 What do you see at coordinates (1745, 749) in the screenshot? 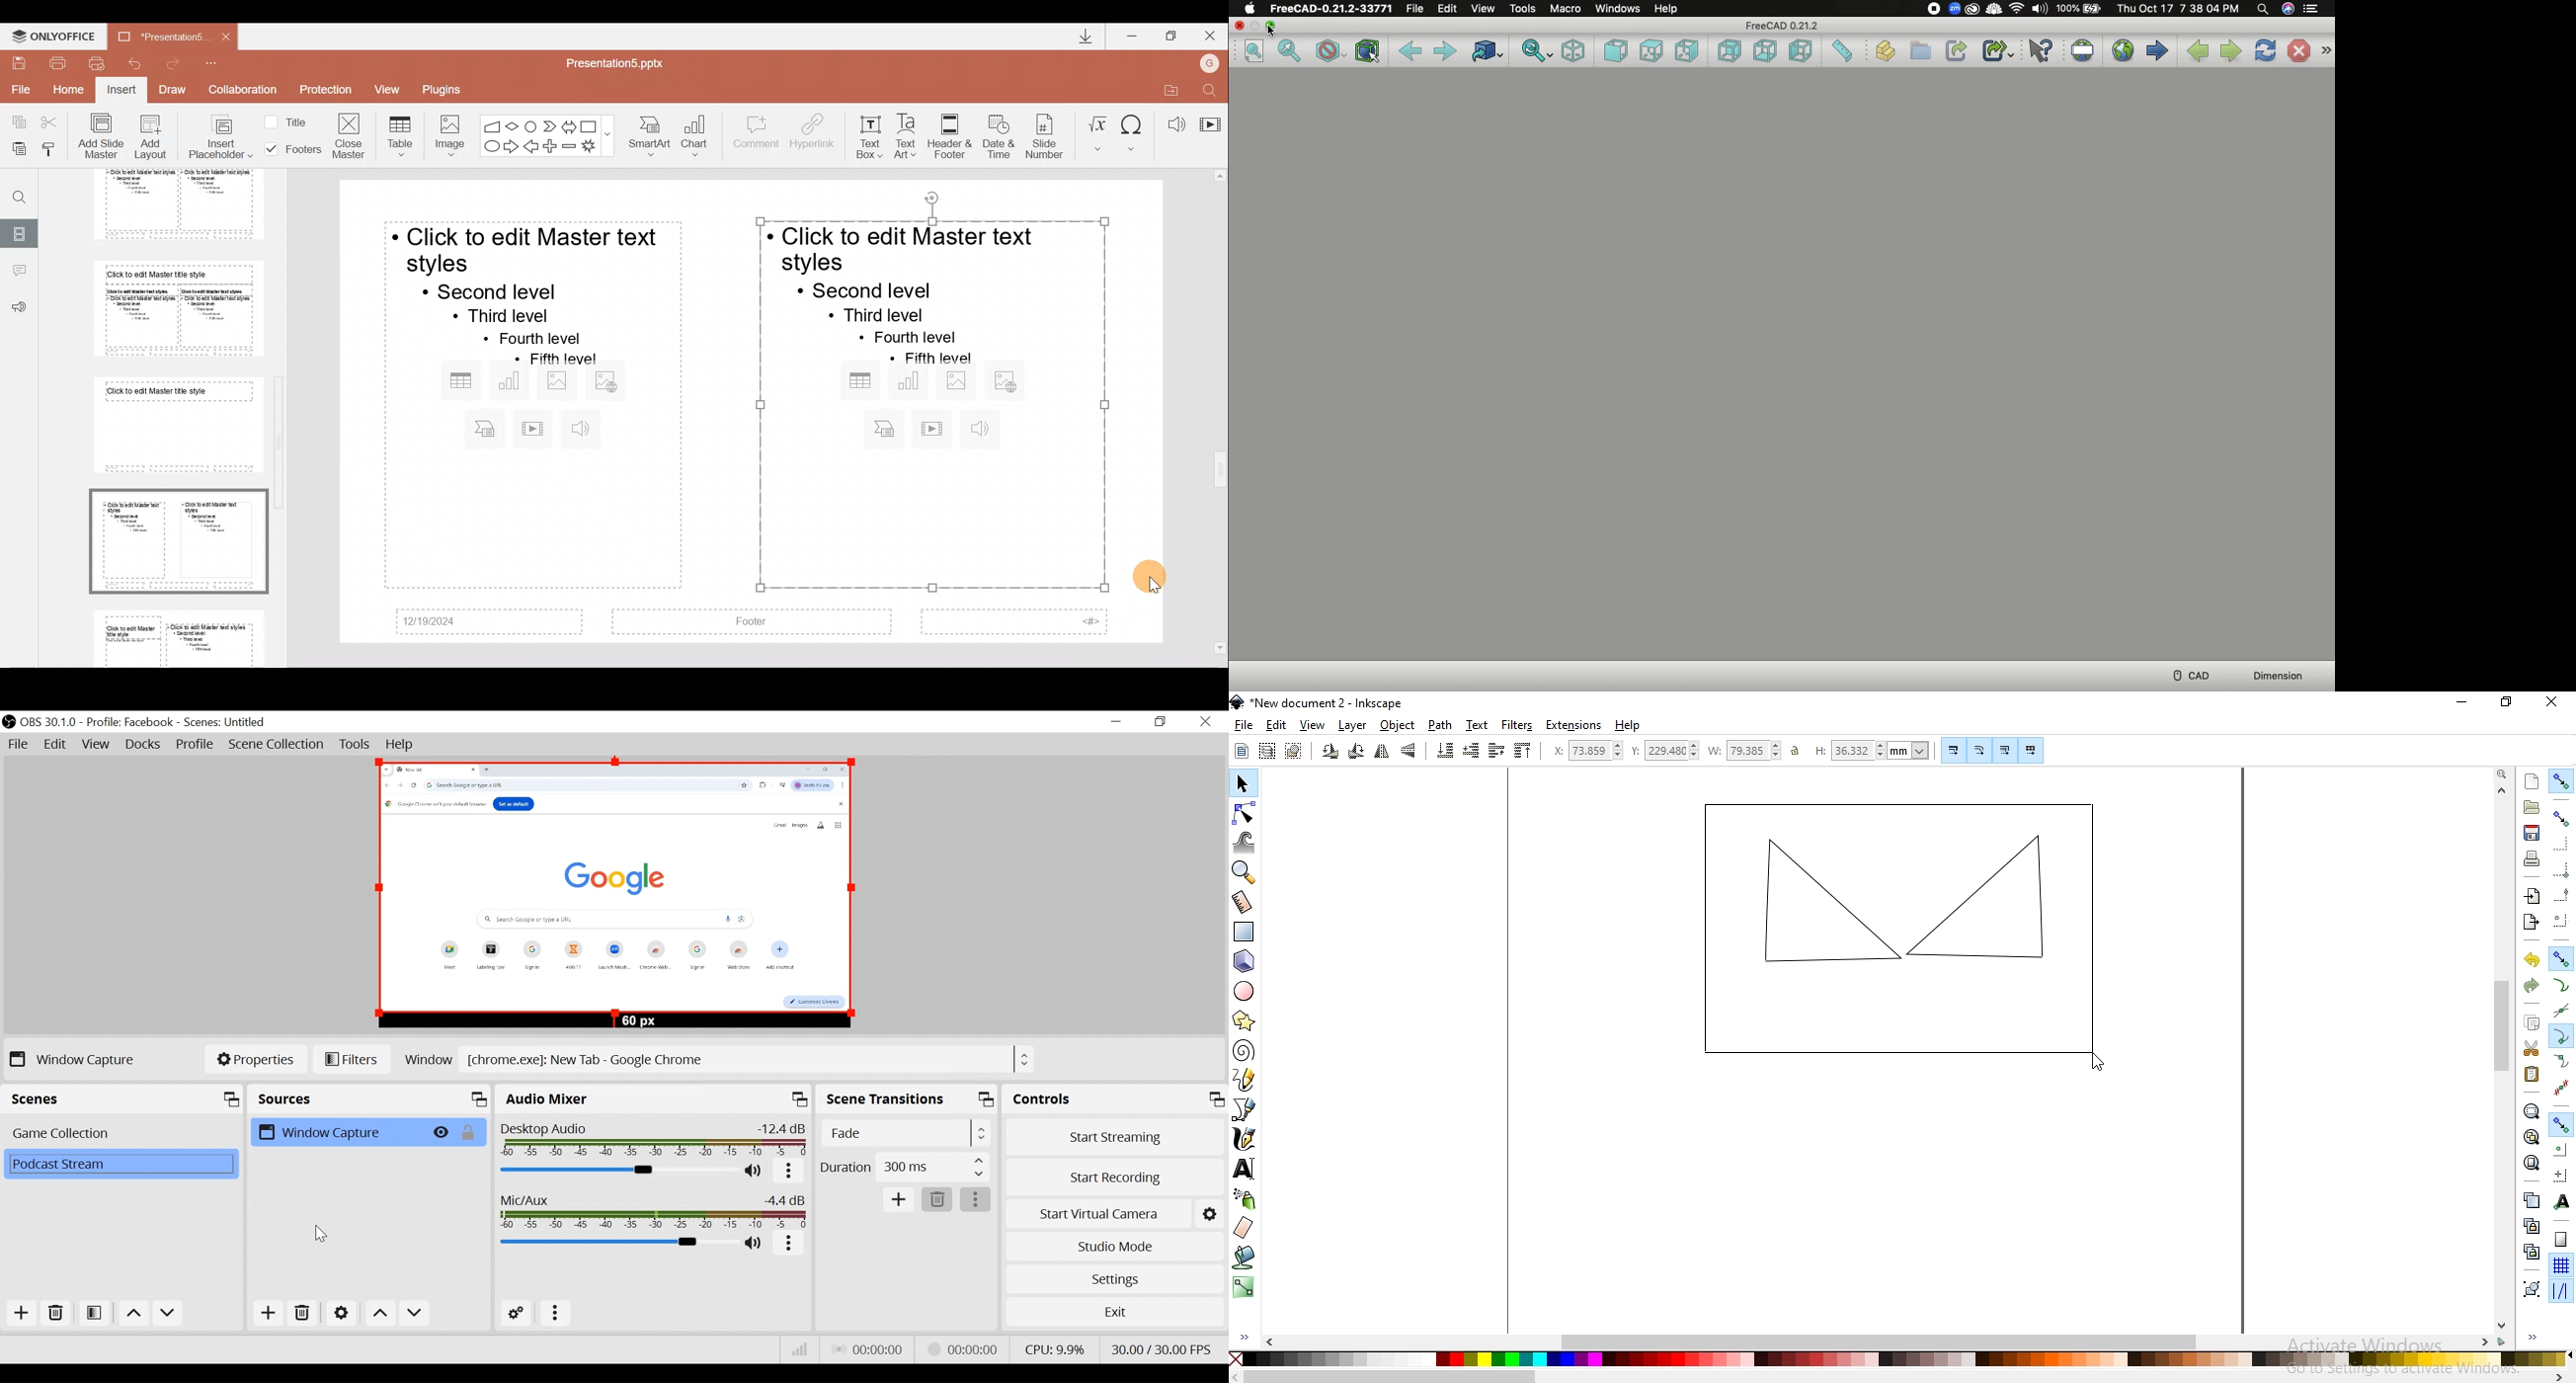
I see `width of selection` at bounding box center [1745, 749].